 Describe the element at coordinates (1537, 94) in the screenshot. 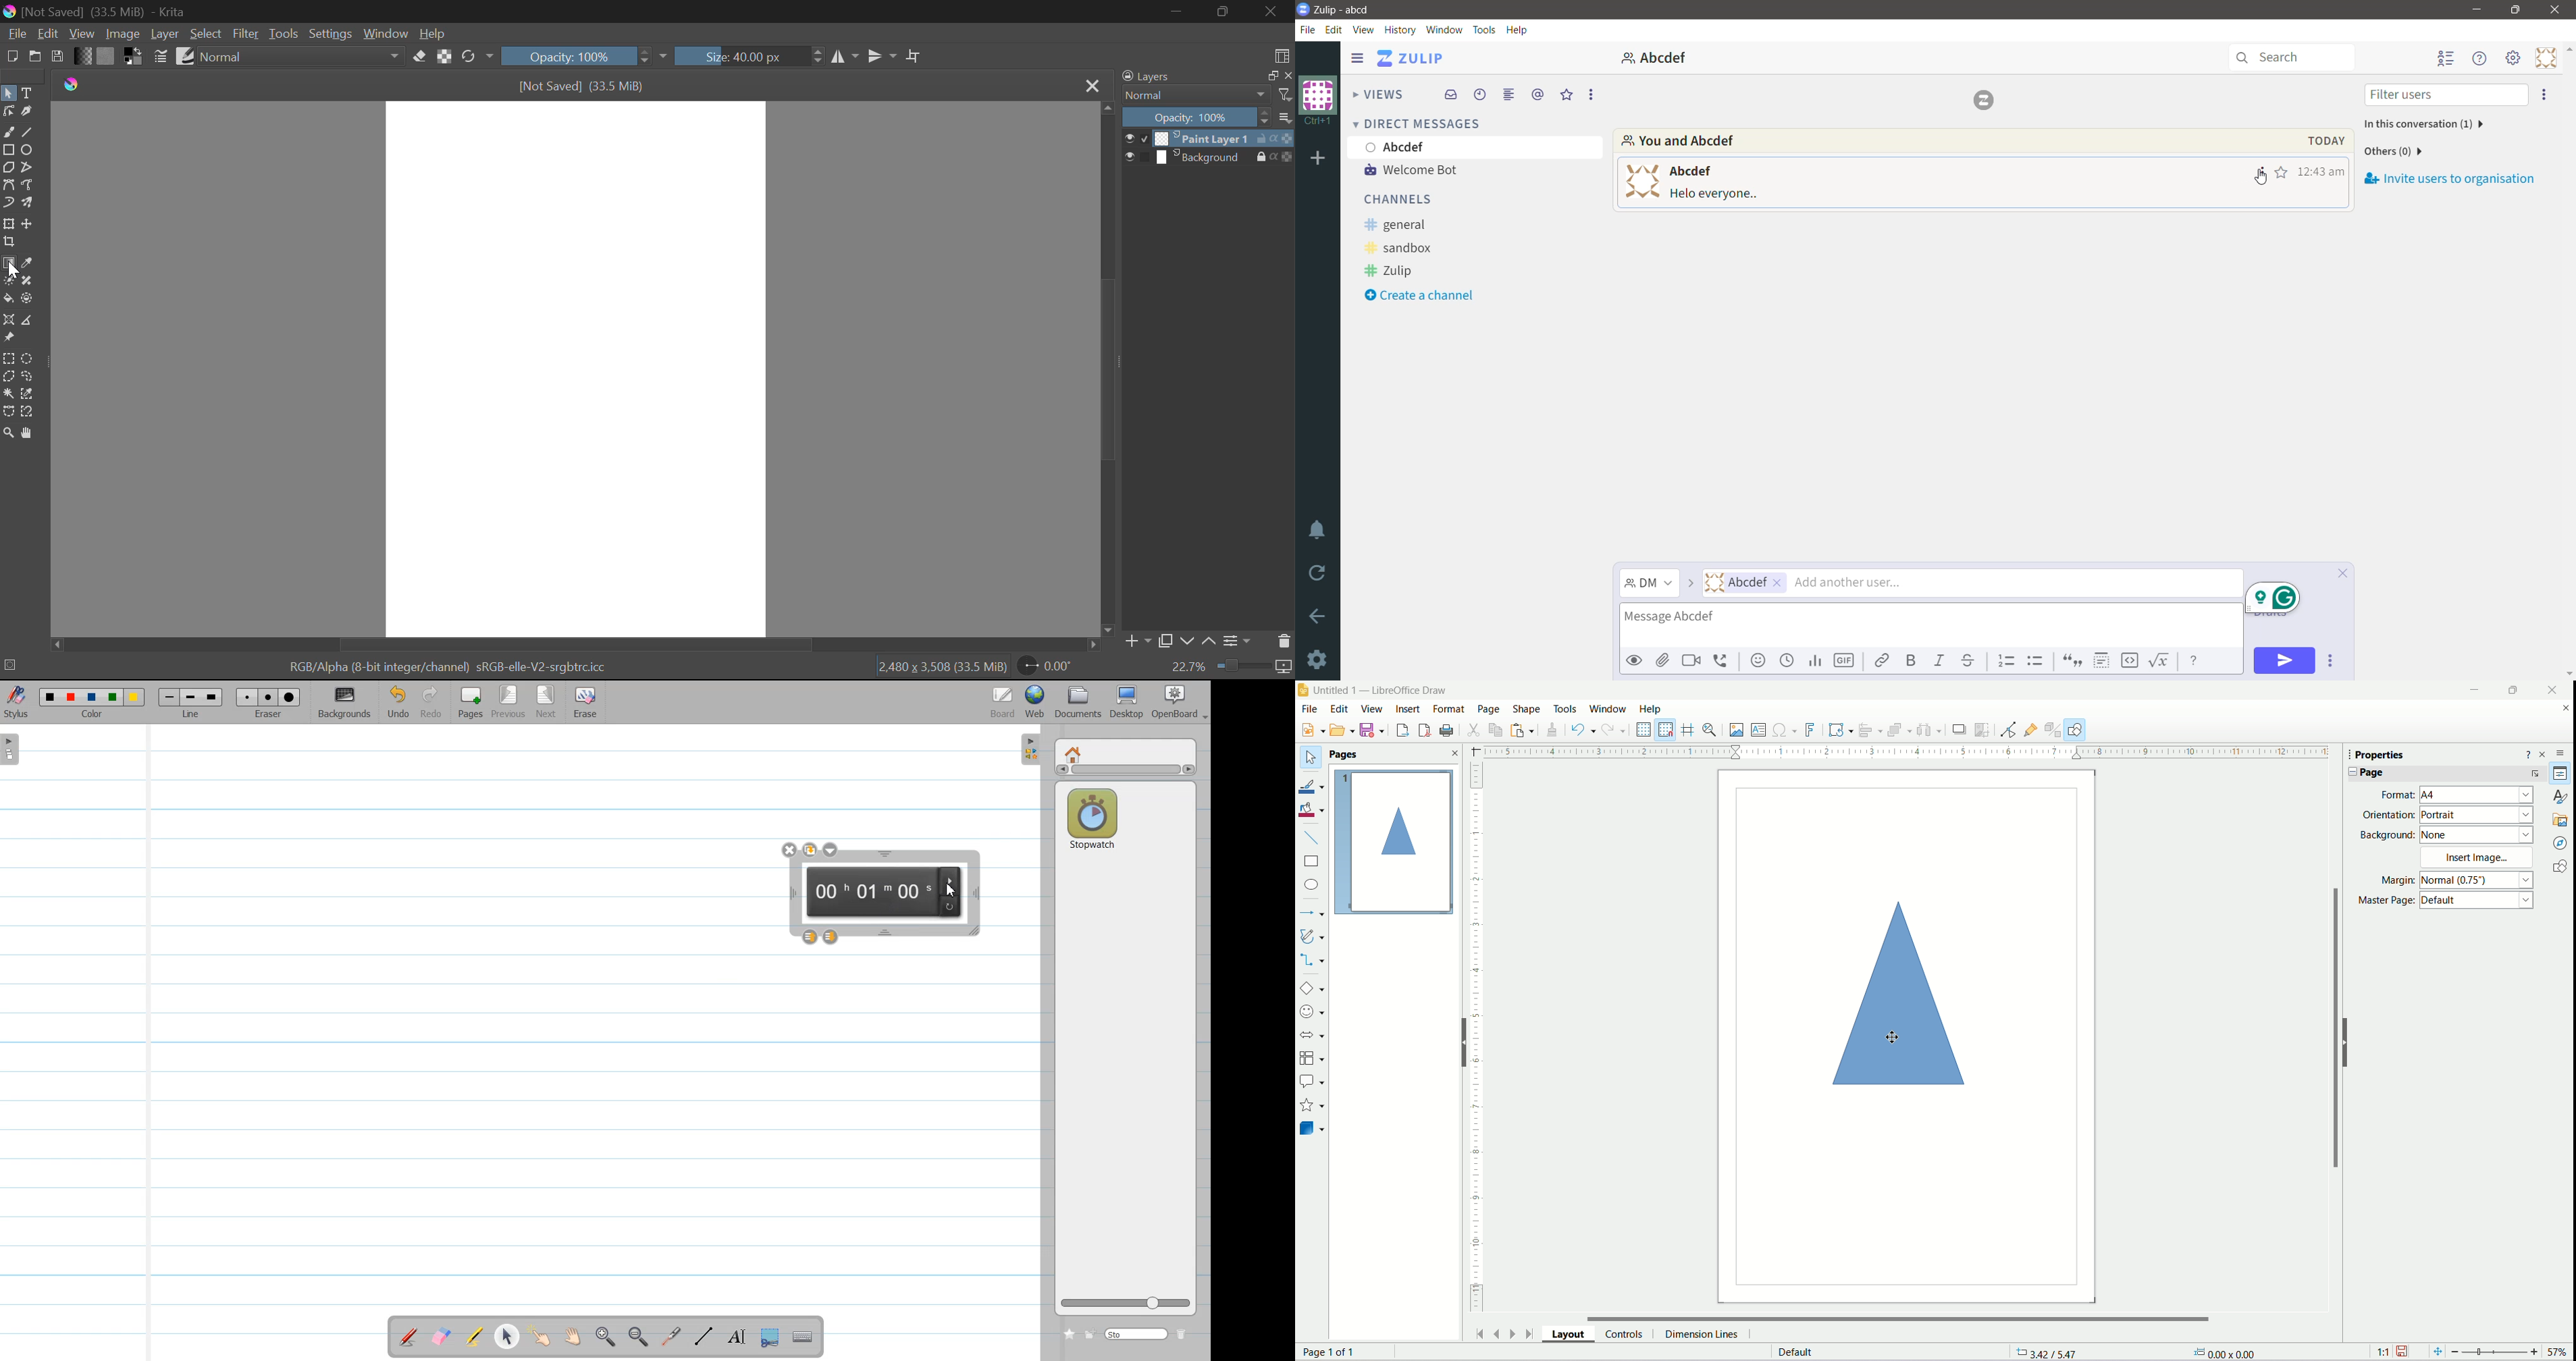

I see `Mentions` at that location.